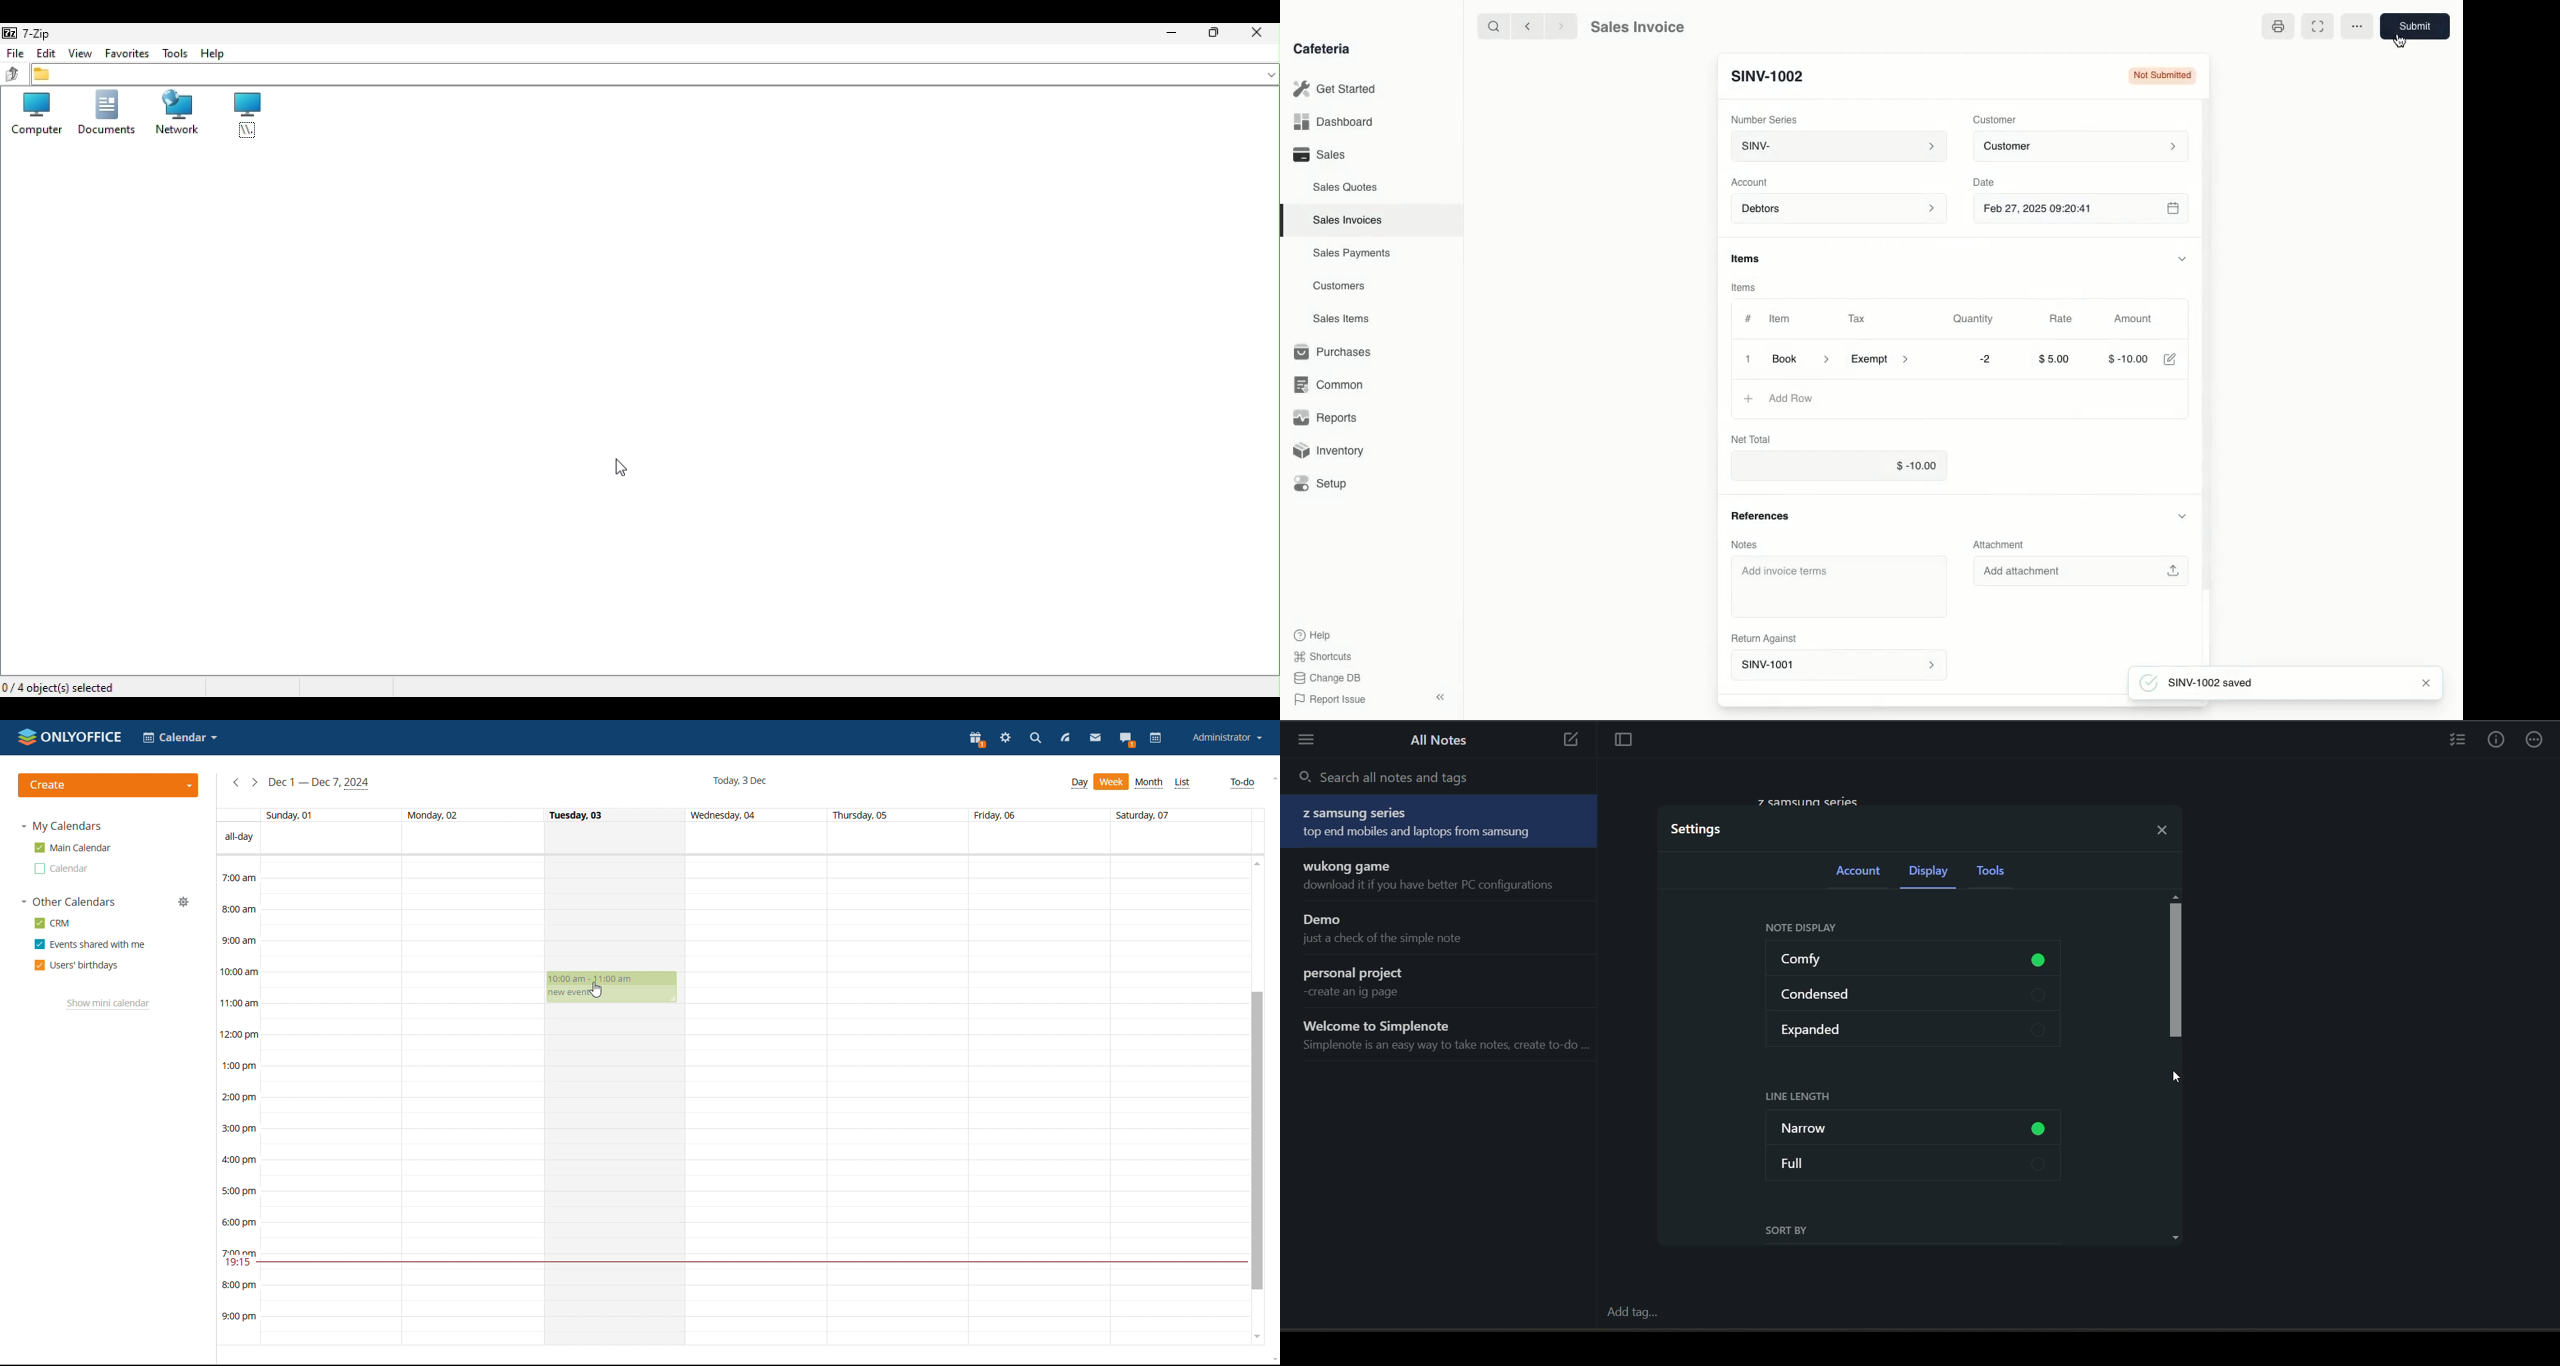 The height and width of the screenshot is (1372, 2576). What do you see at coordinates (1352, 254) in the screenshot?
I see `Sales Payments` at bounding box center [1352, 254].